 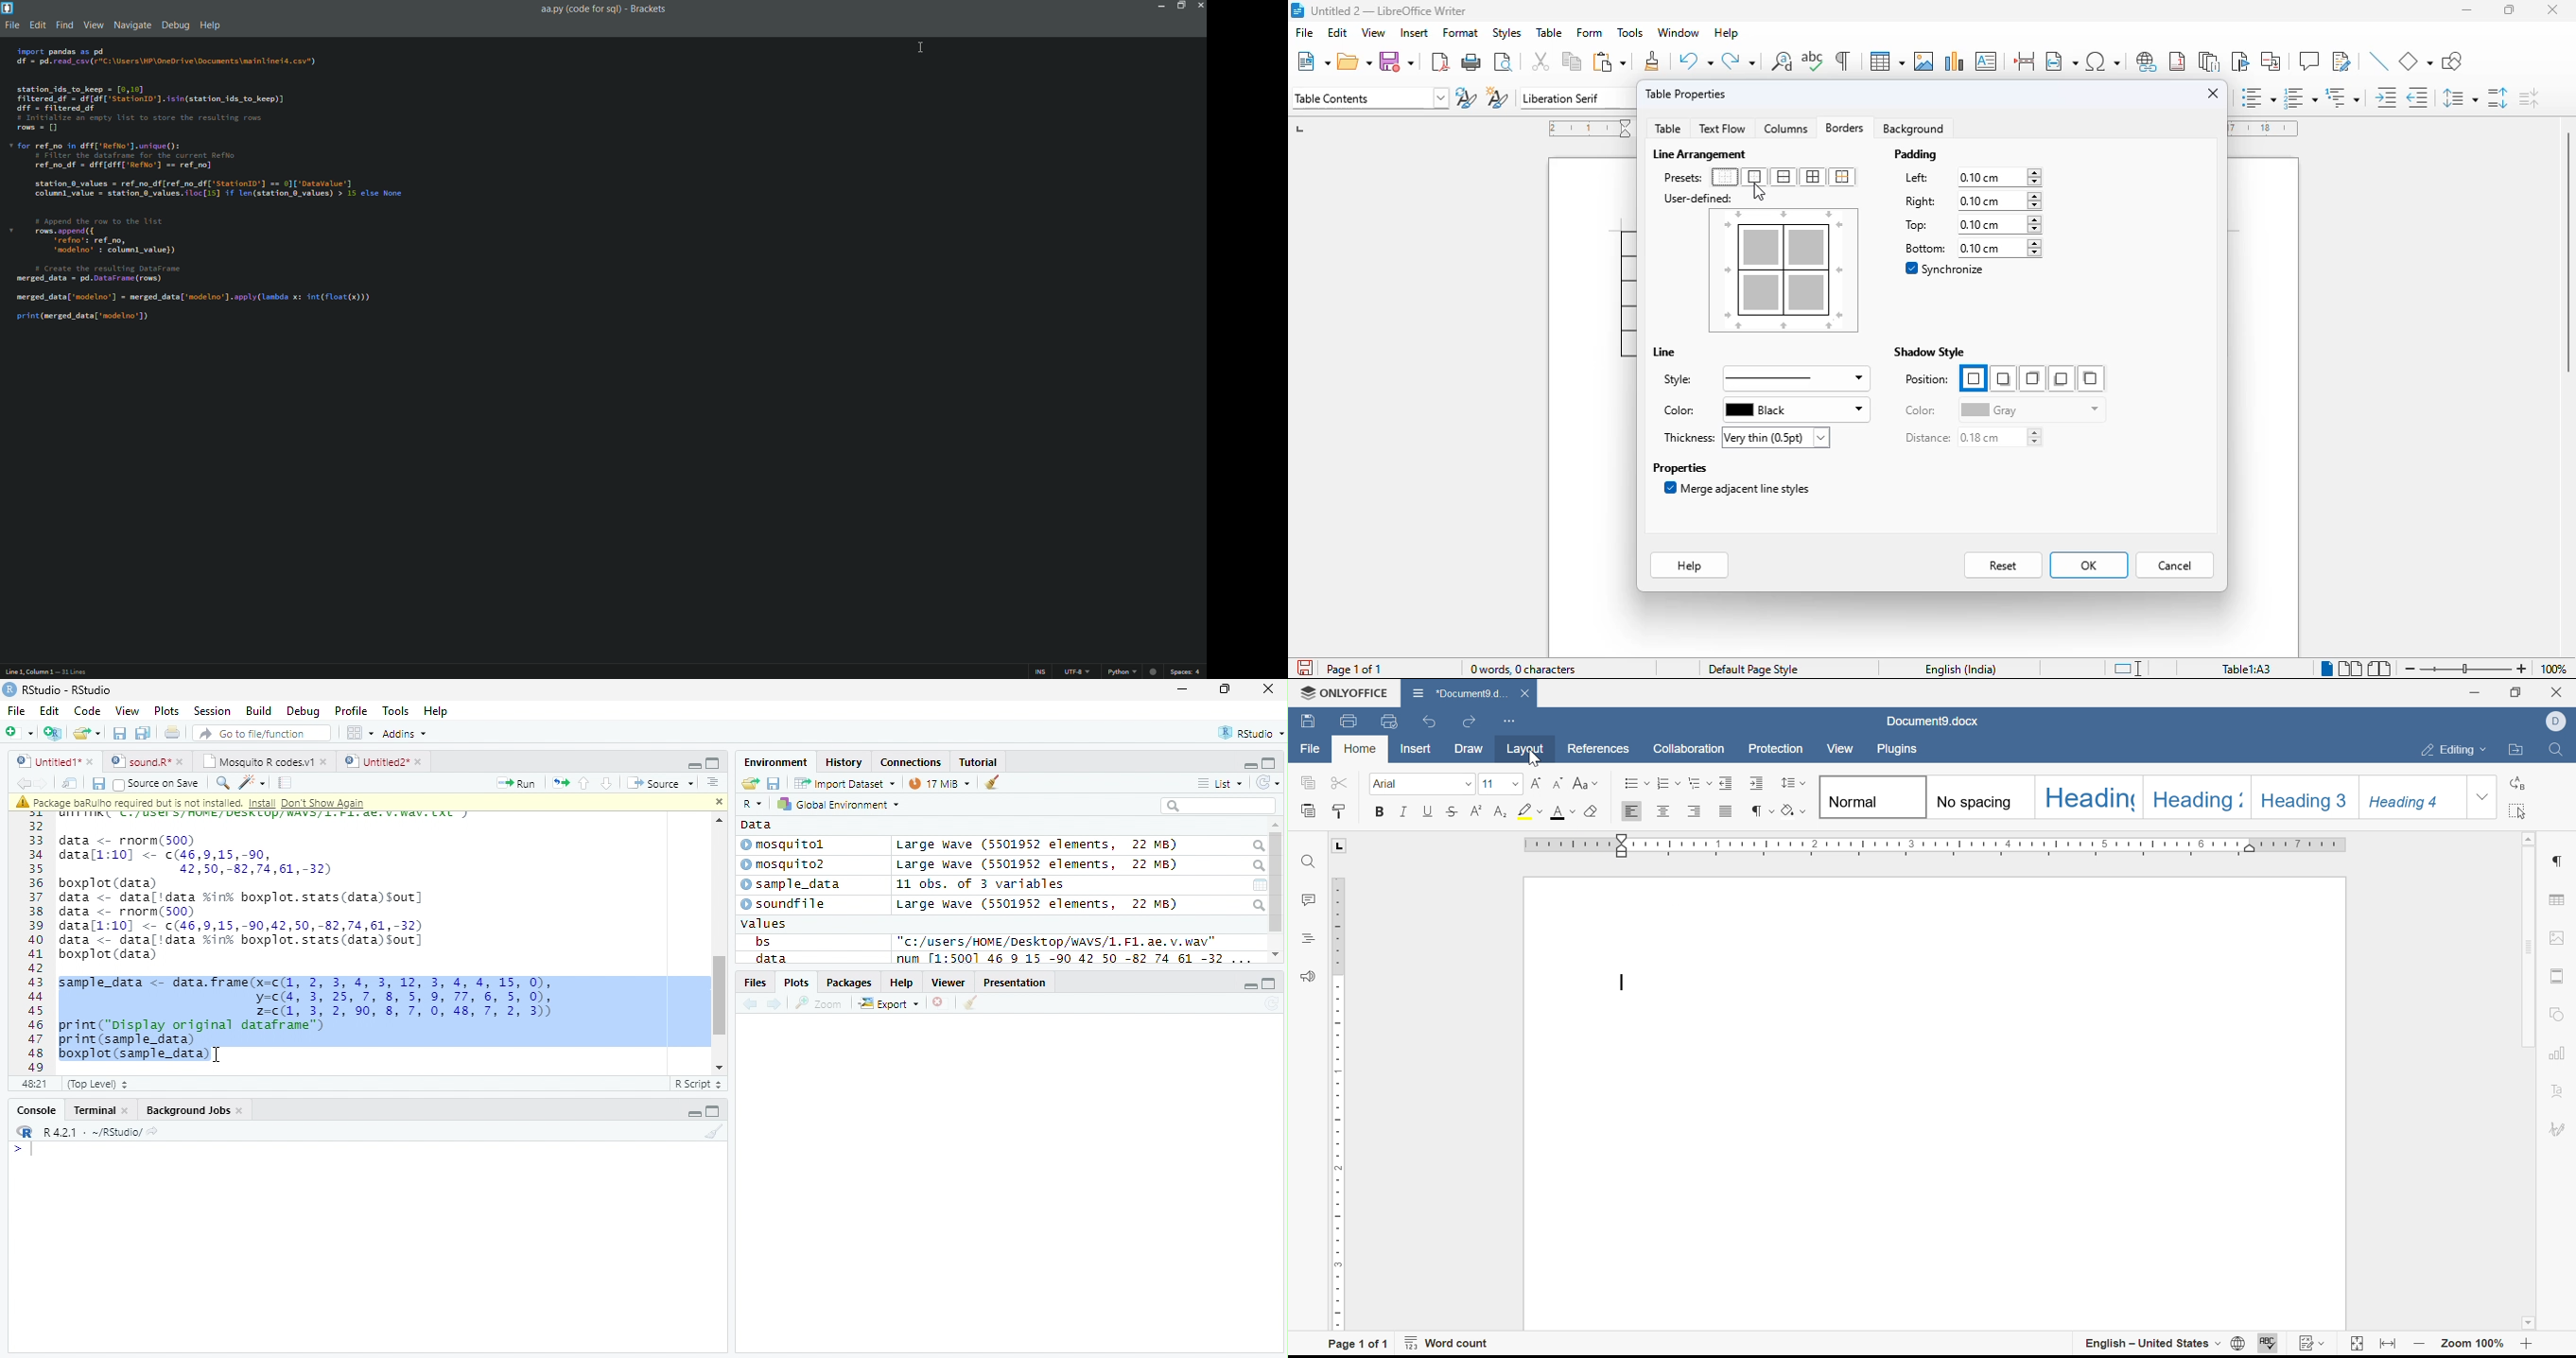 What do you see at coordinates (1759, 192) in the screenshot?
I see `cursor` at bounding box center [1759, 192].